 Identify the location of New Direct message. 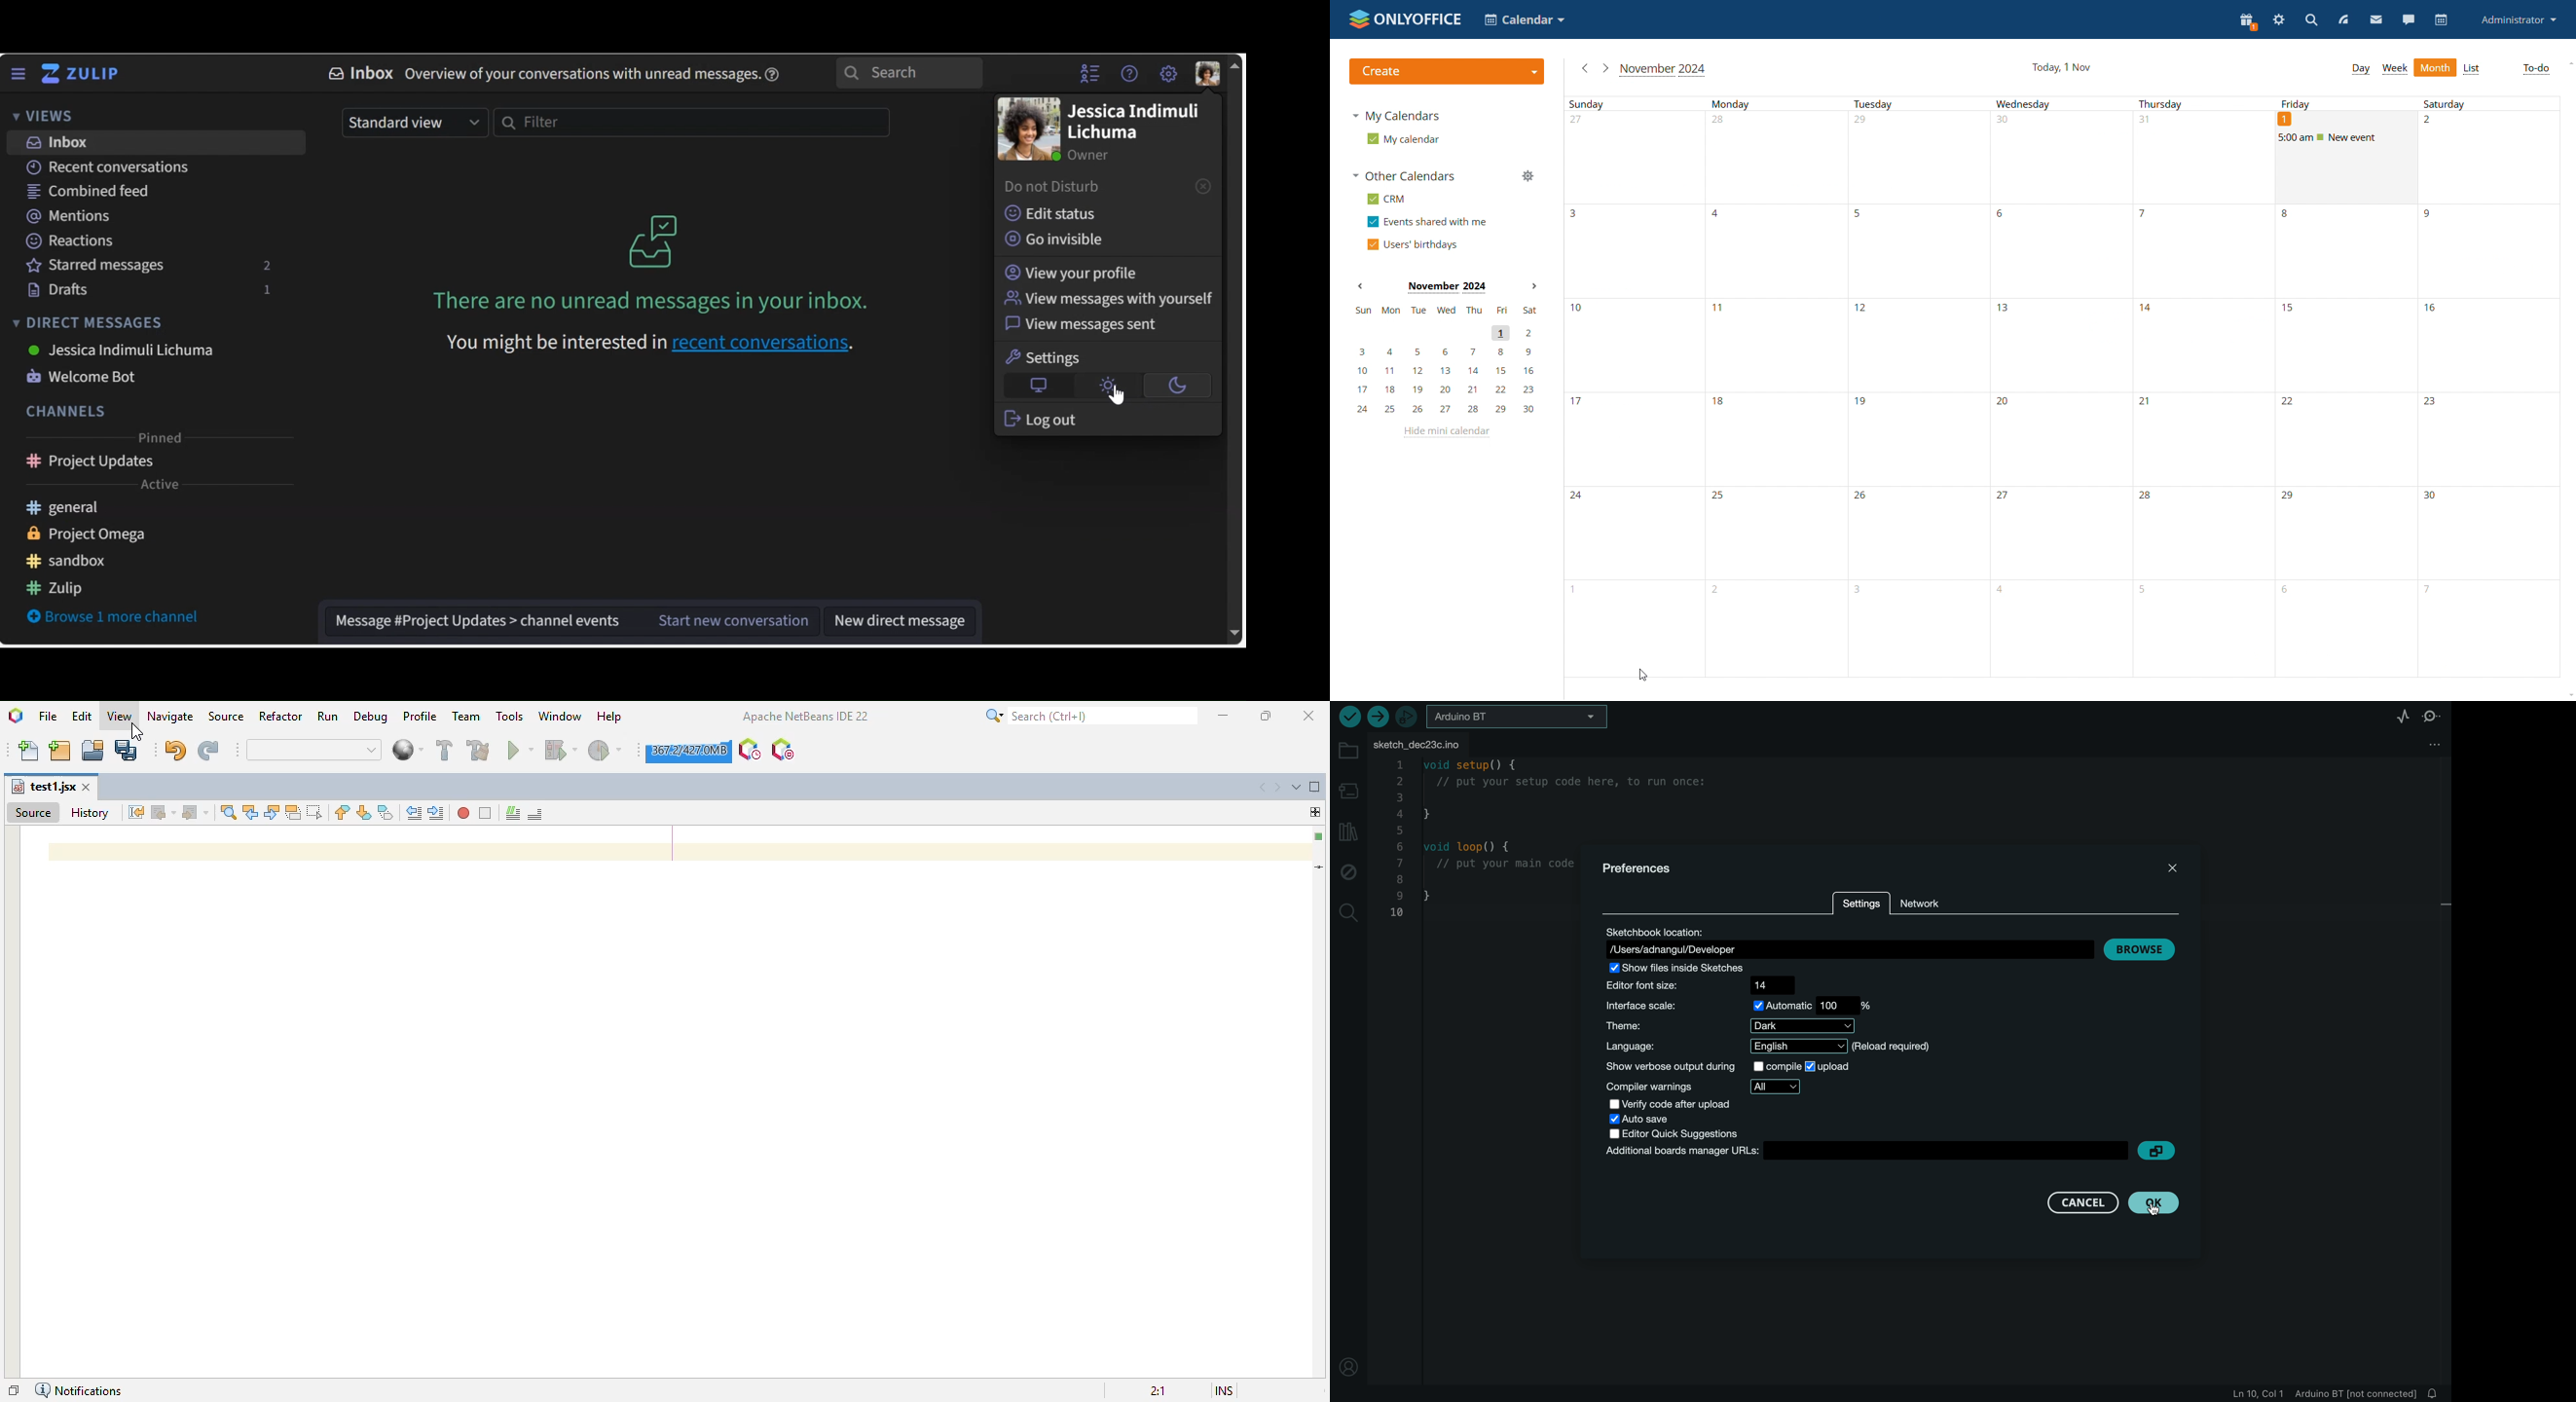
(899, 622).